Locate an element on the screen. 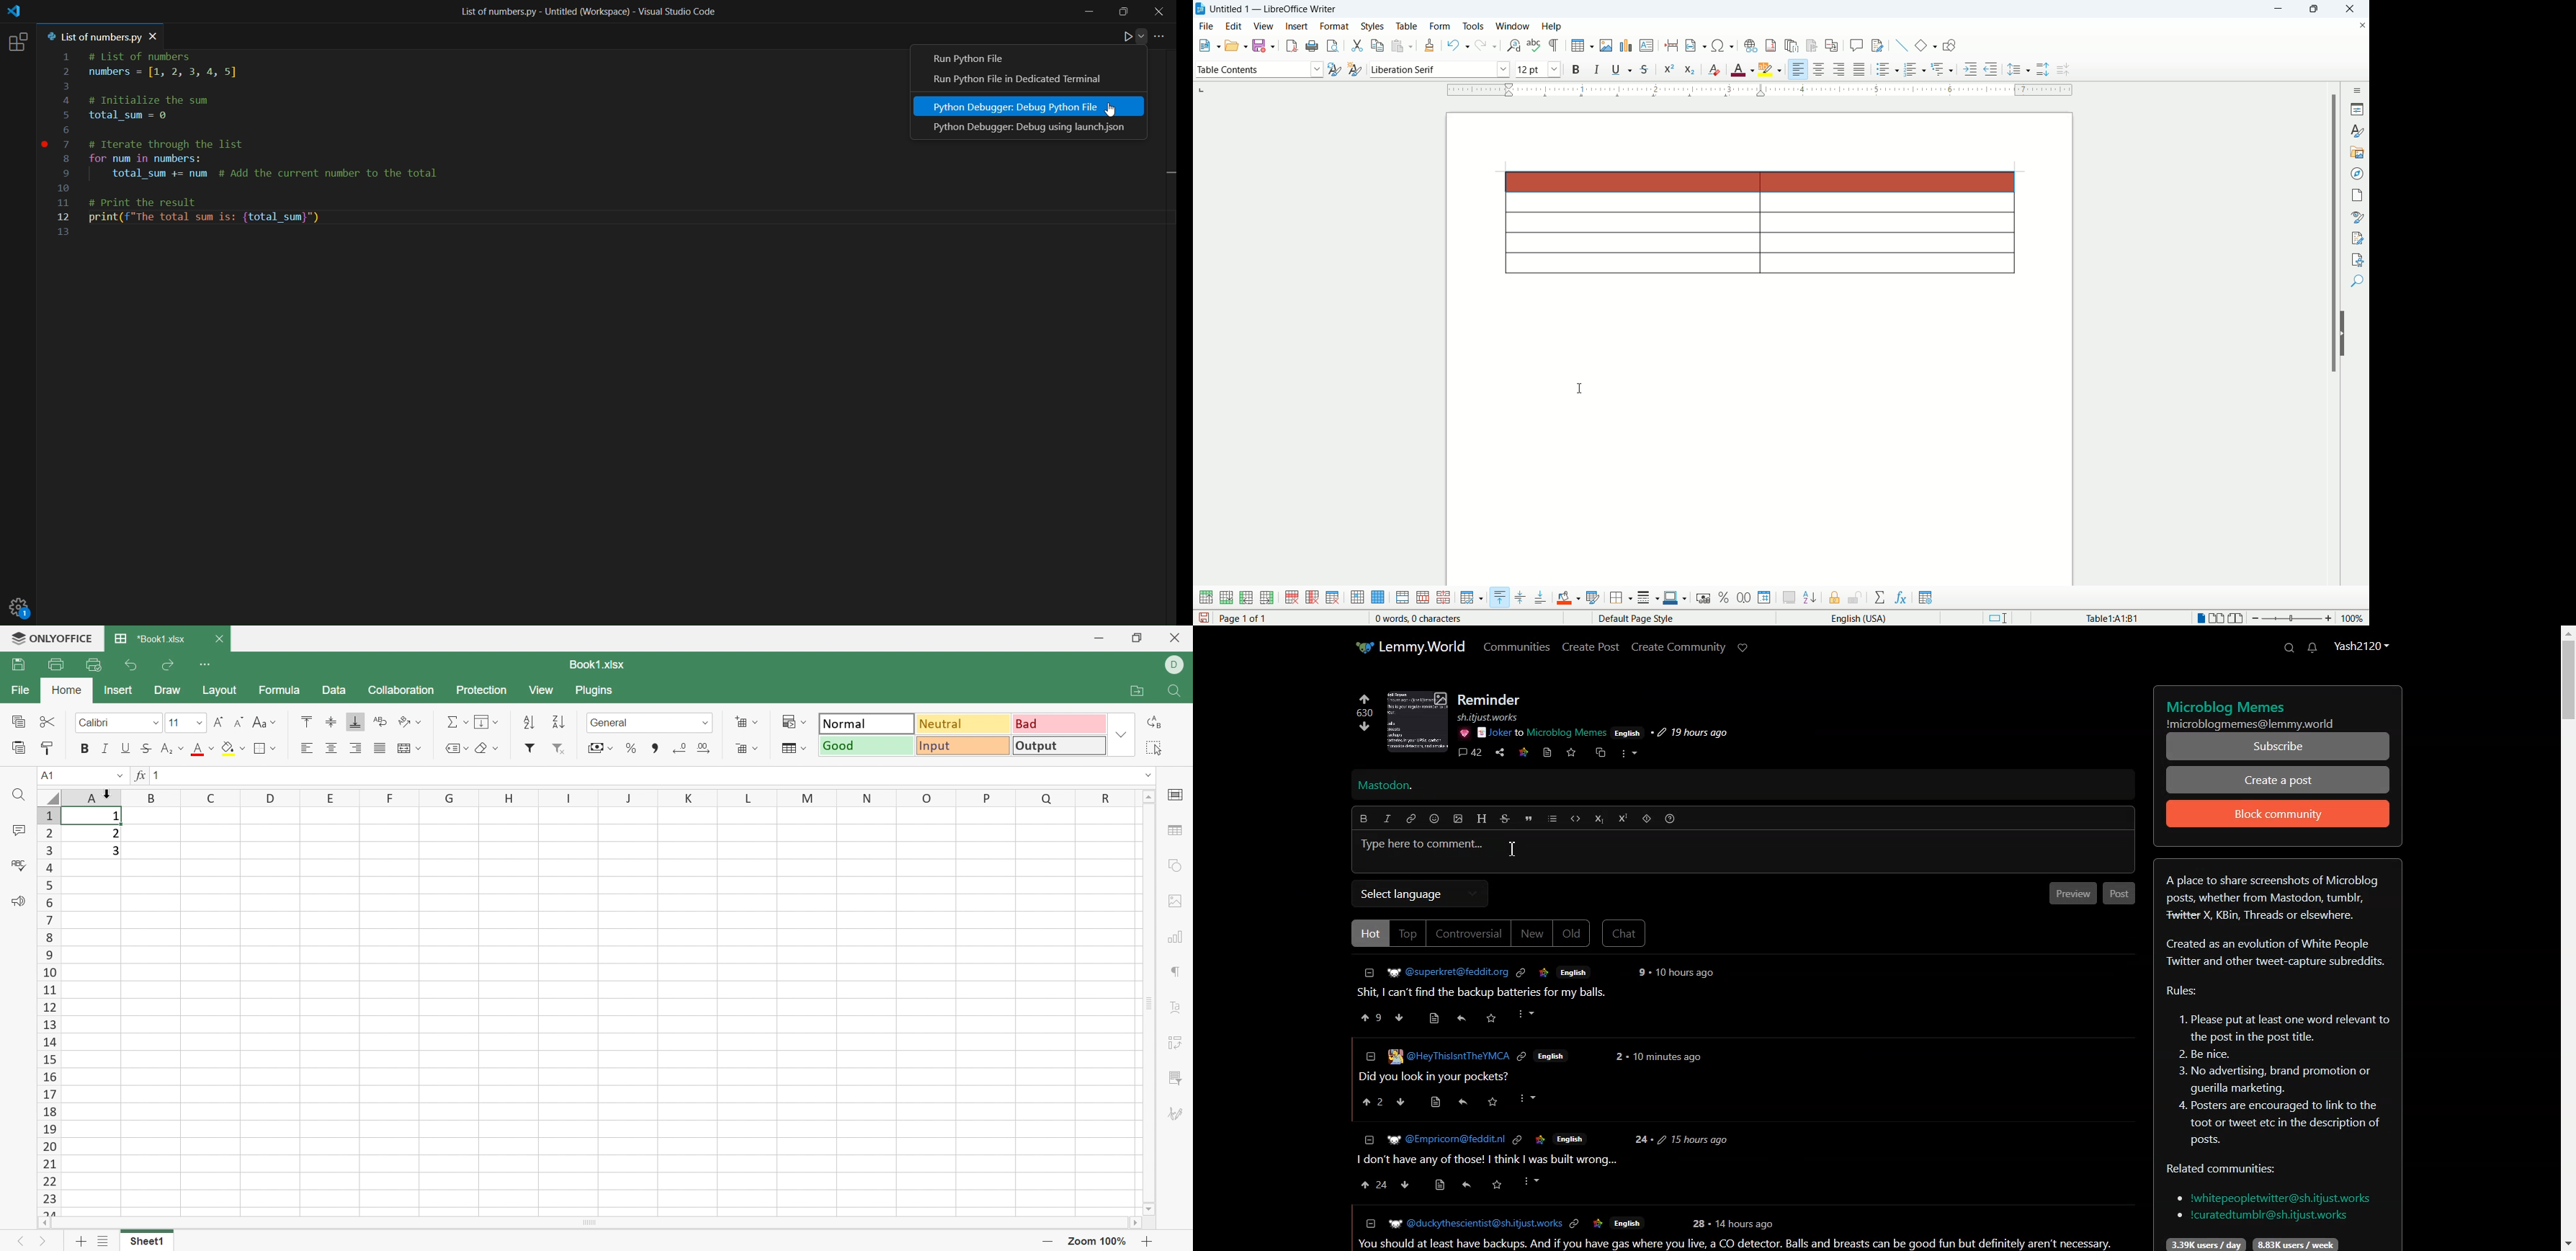  font name is located at coordinates (1438, 69).